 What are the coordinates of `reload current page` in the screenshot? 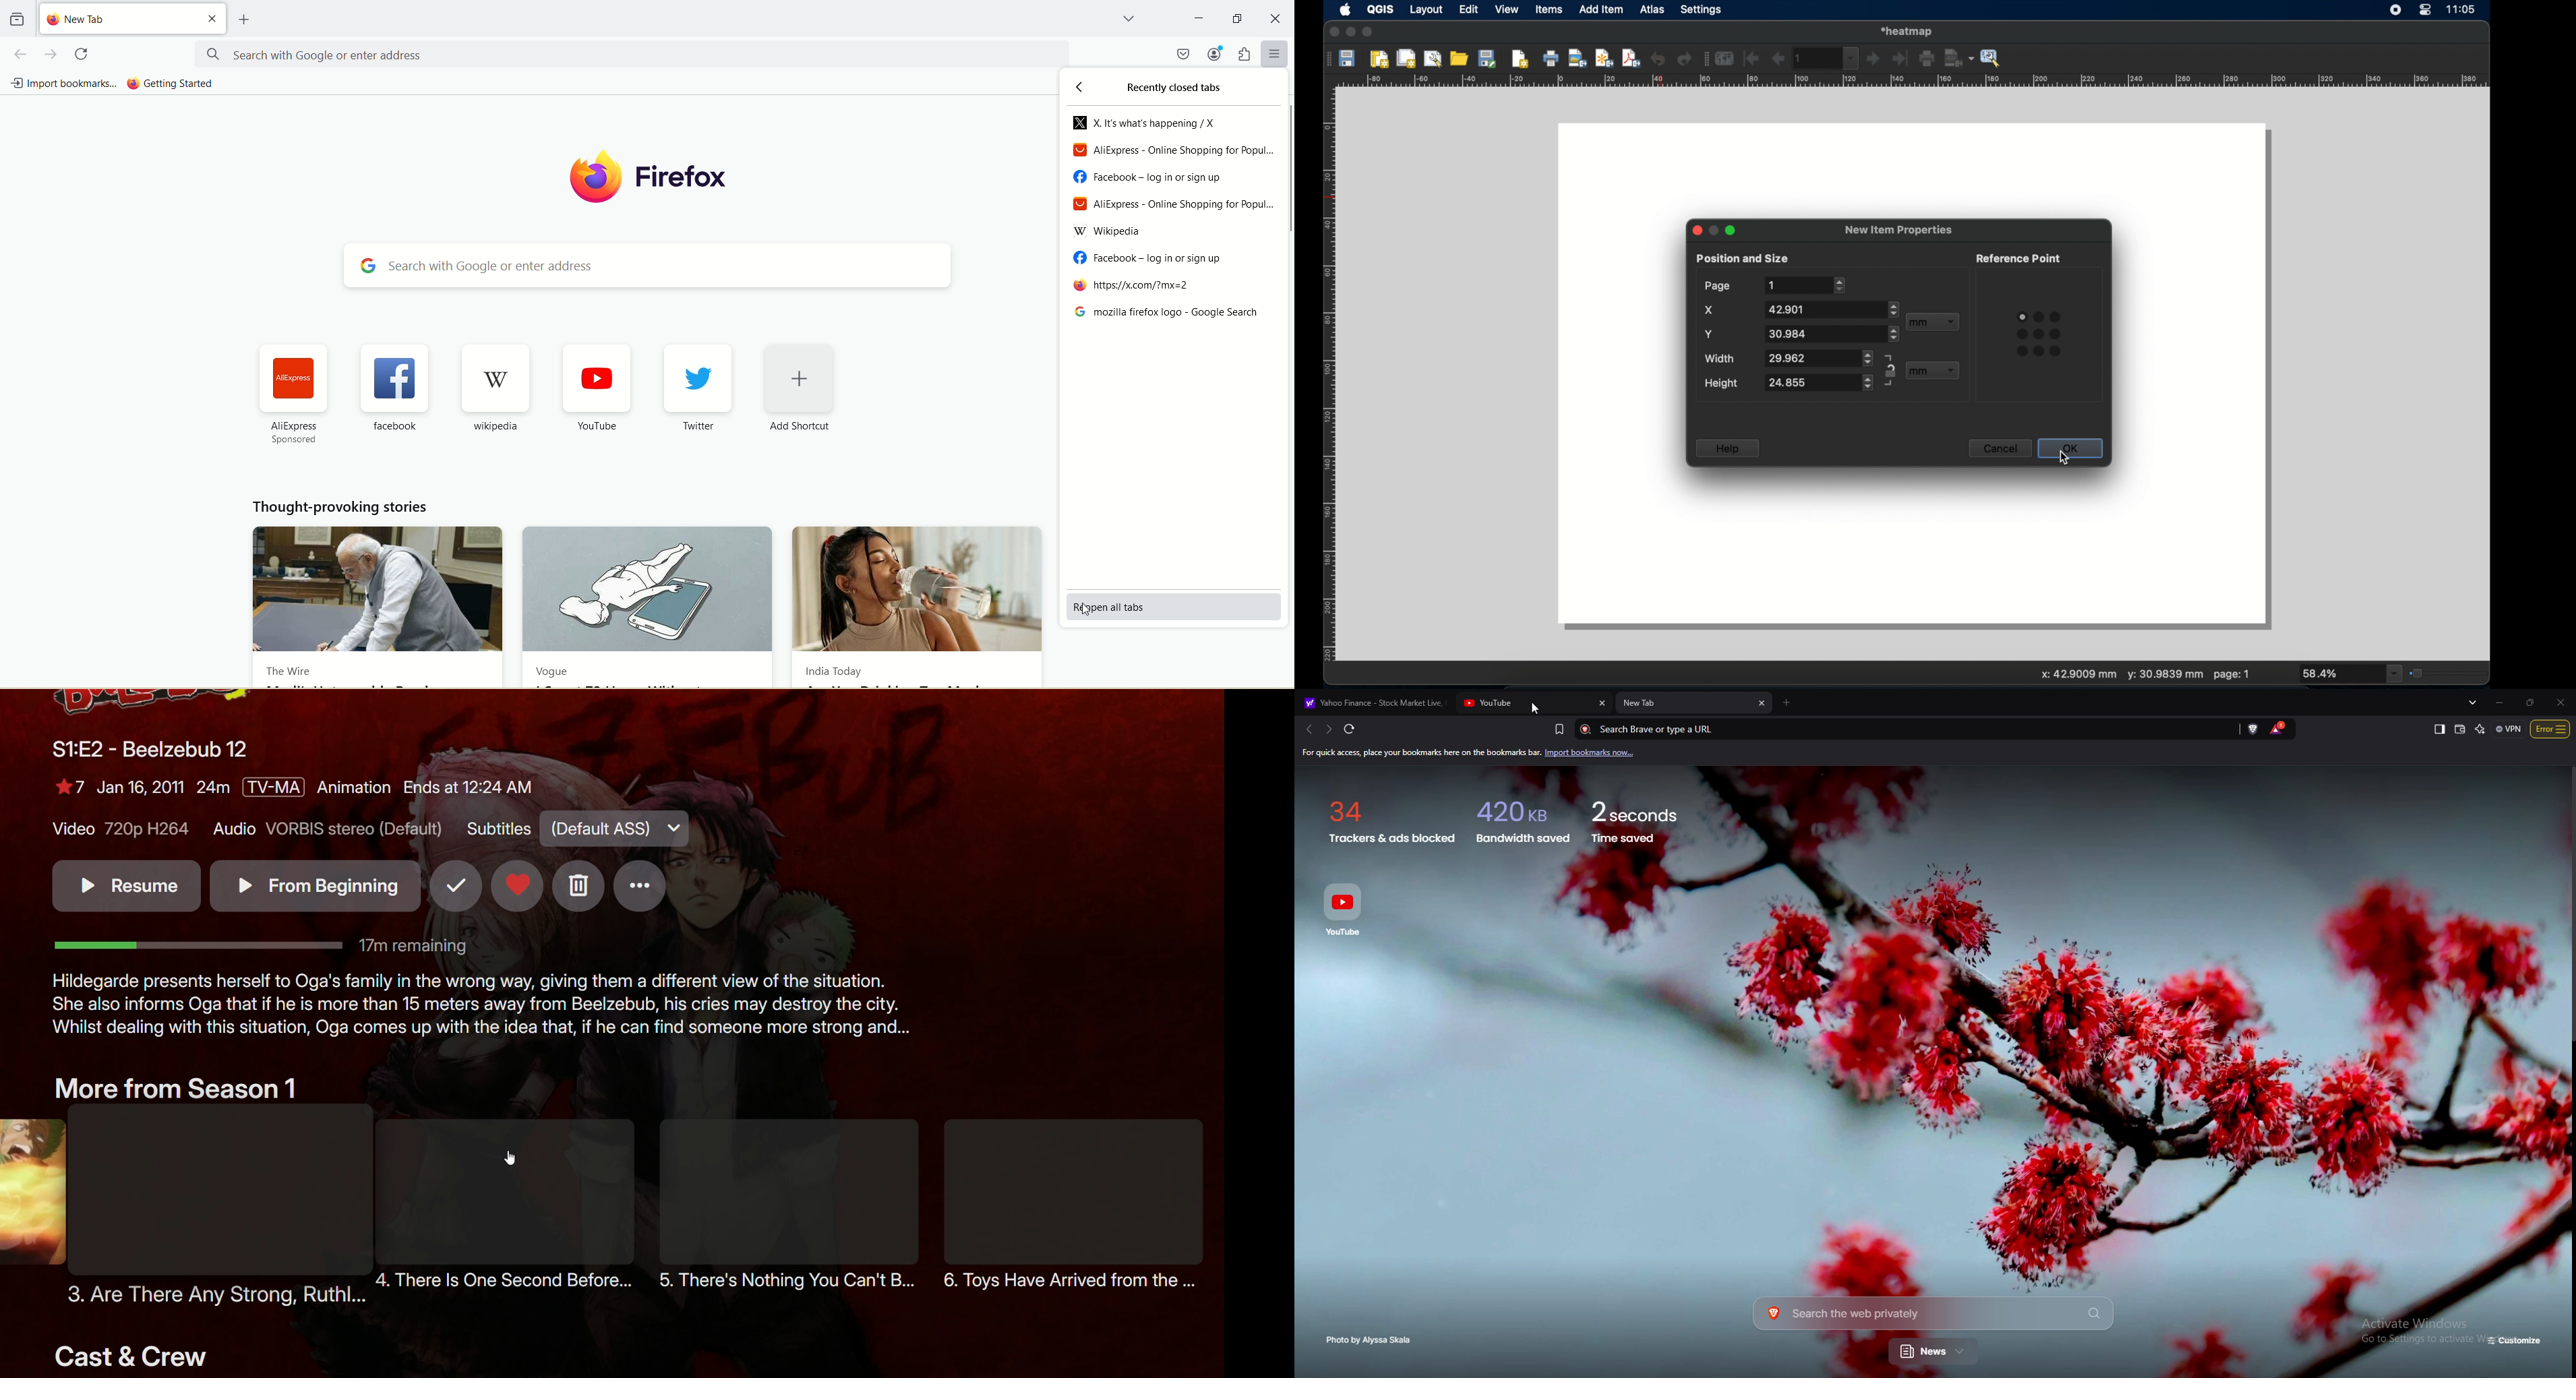 It's located at (84, 54).